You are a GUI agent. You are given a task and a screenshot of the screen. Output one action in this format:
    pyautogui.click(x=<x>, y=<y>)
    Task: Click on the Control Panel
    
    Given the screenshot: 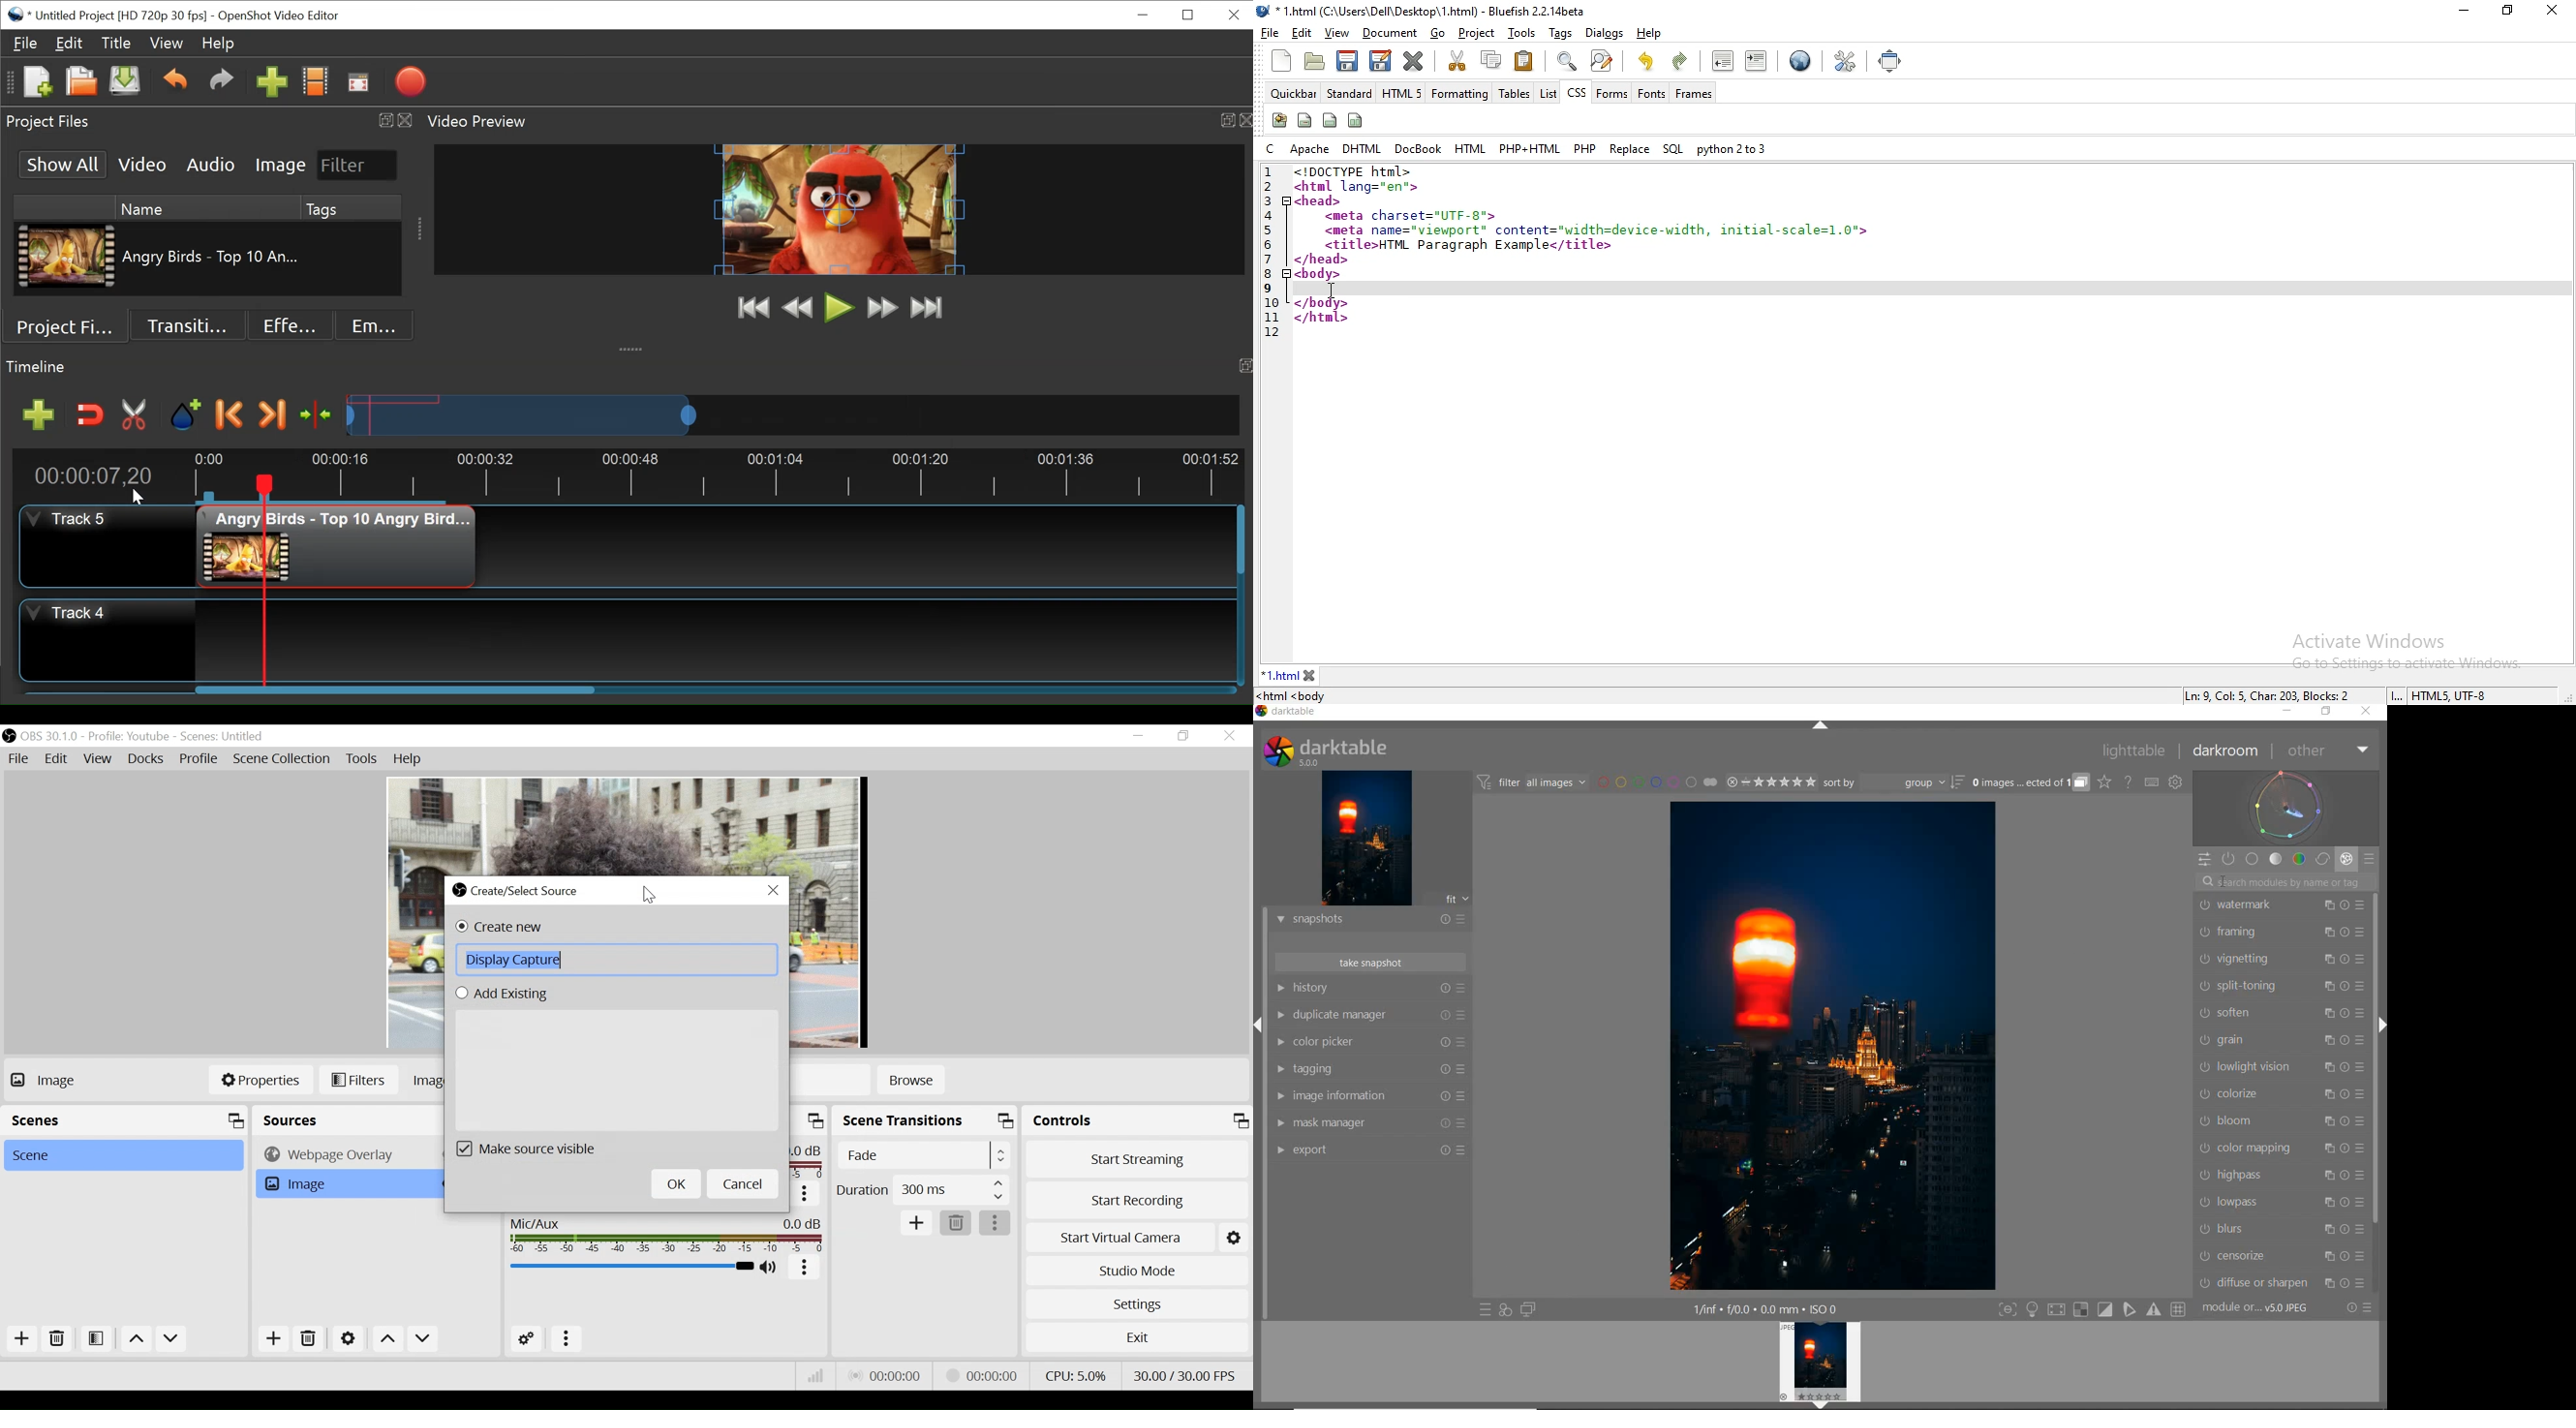 What is the action you would take?
    pyautogui.click(x=1137, y=1120)
    